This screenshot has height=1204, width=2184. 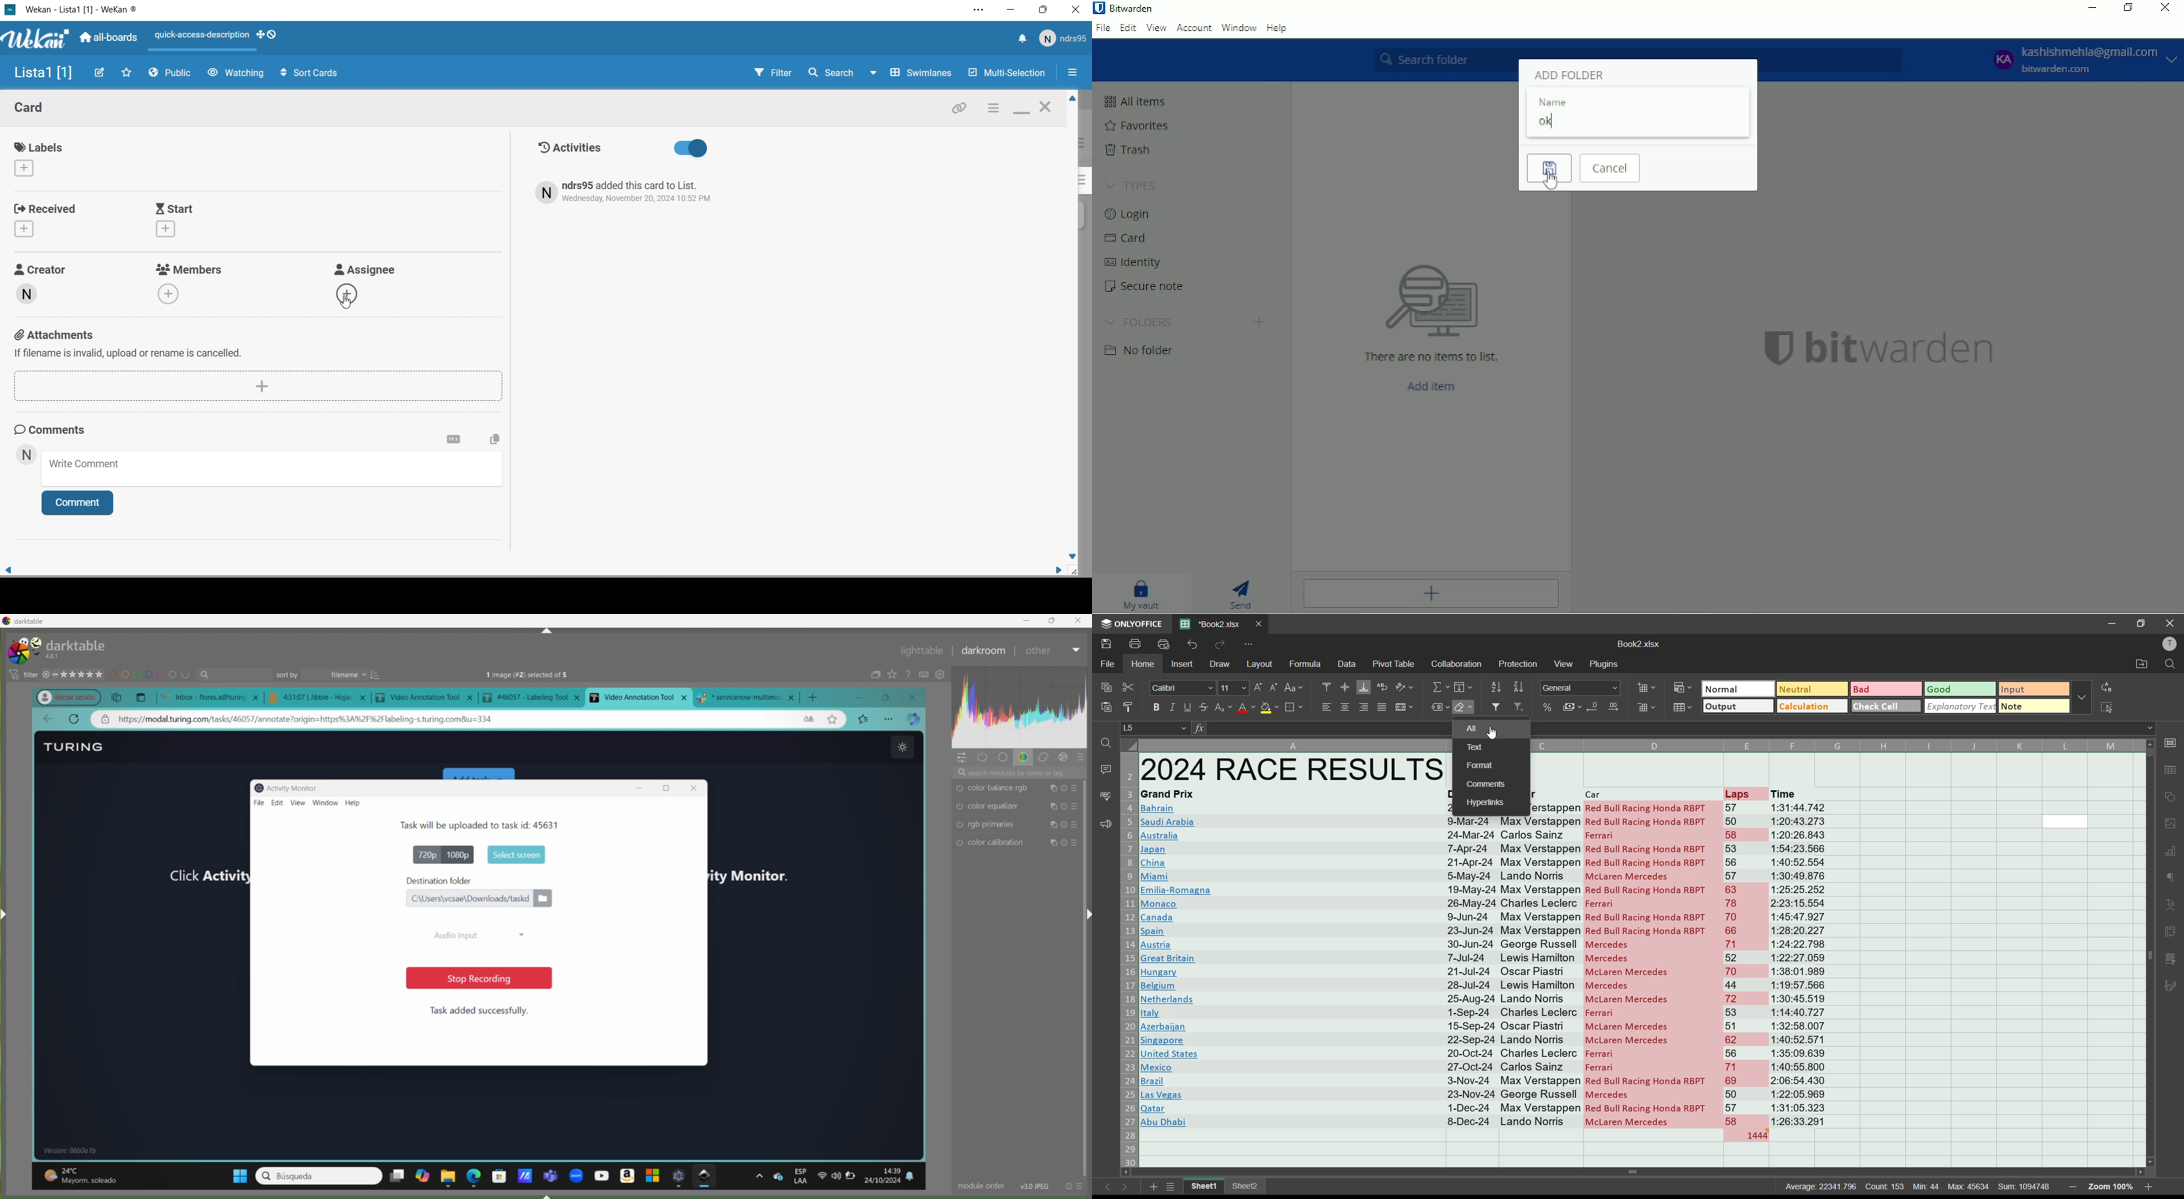 What do you see at coordinates (60, 430) in the screenshot?
I see `Comments` at bounding box center [60, 430].